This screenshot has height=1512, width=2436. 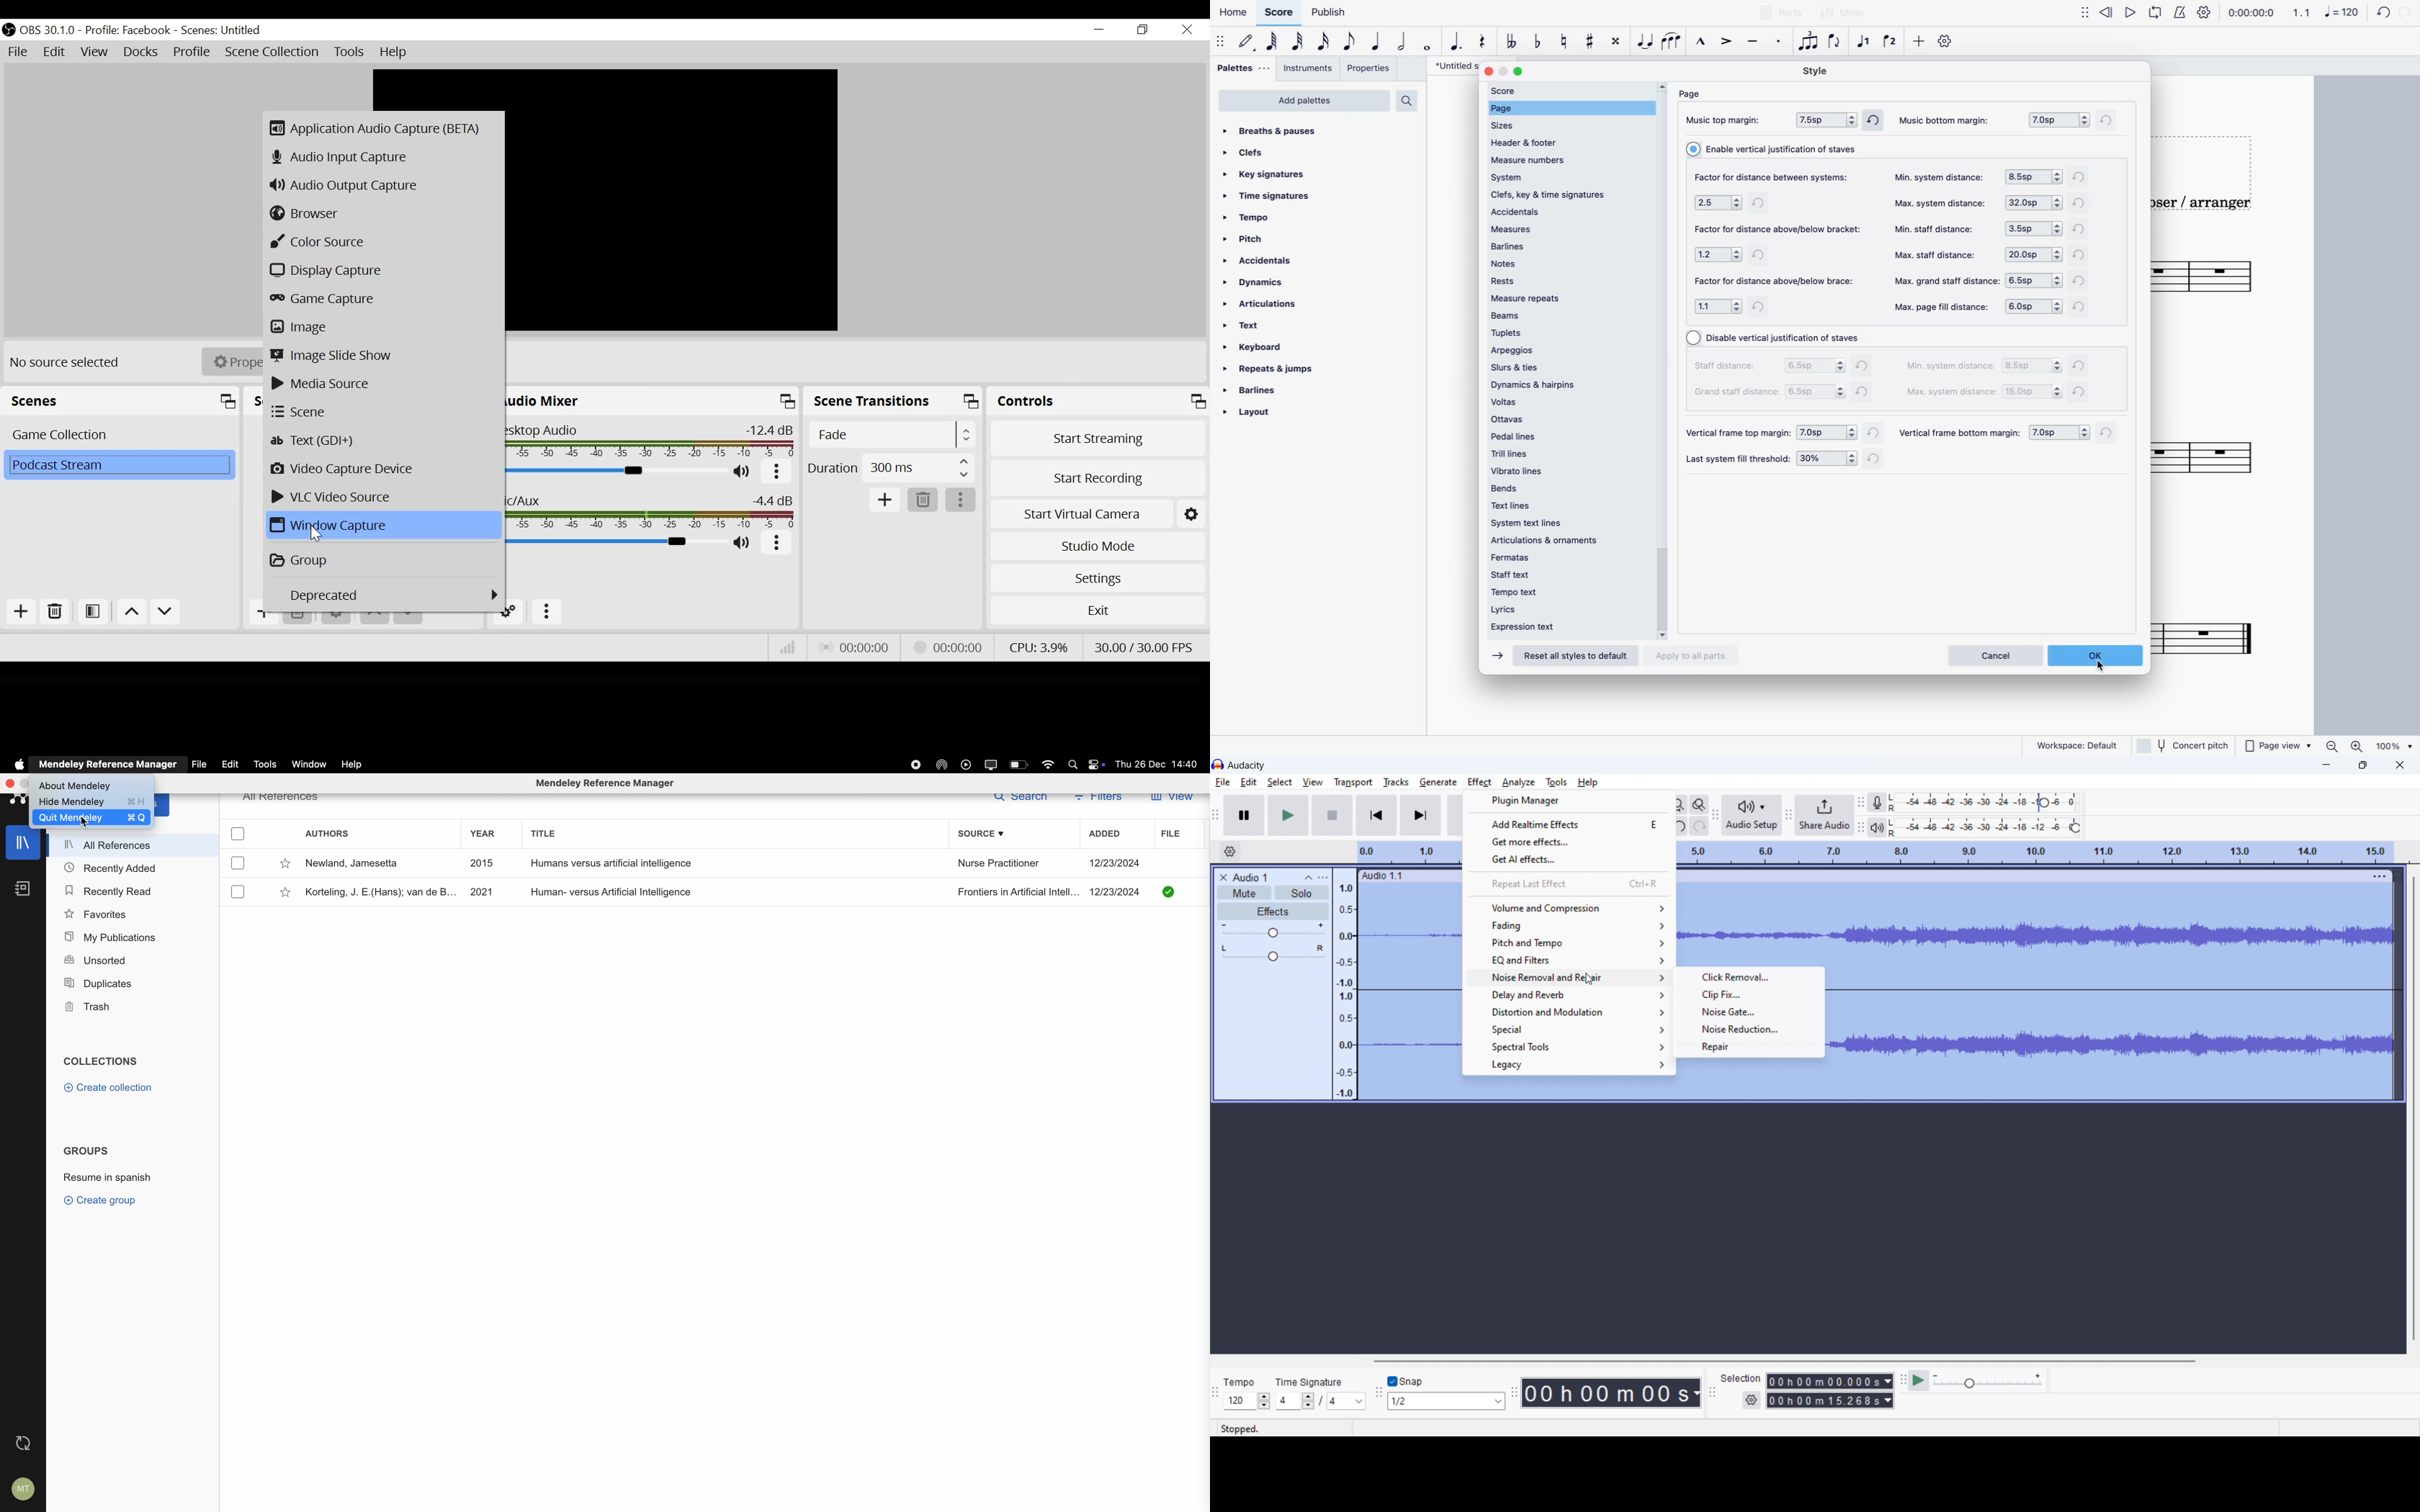 I want to click on set tempo, so click(x=1247, y=1392).